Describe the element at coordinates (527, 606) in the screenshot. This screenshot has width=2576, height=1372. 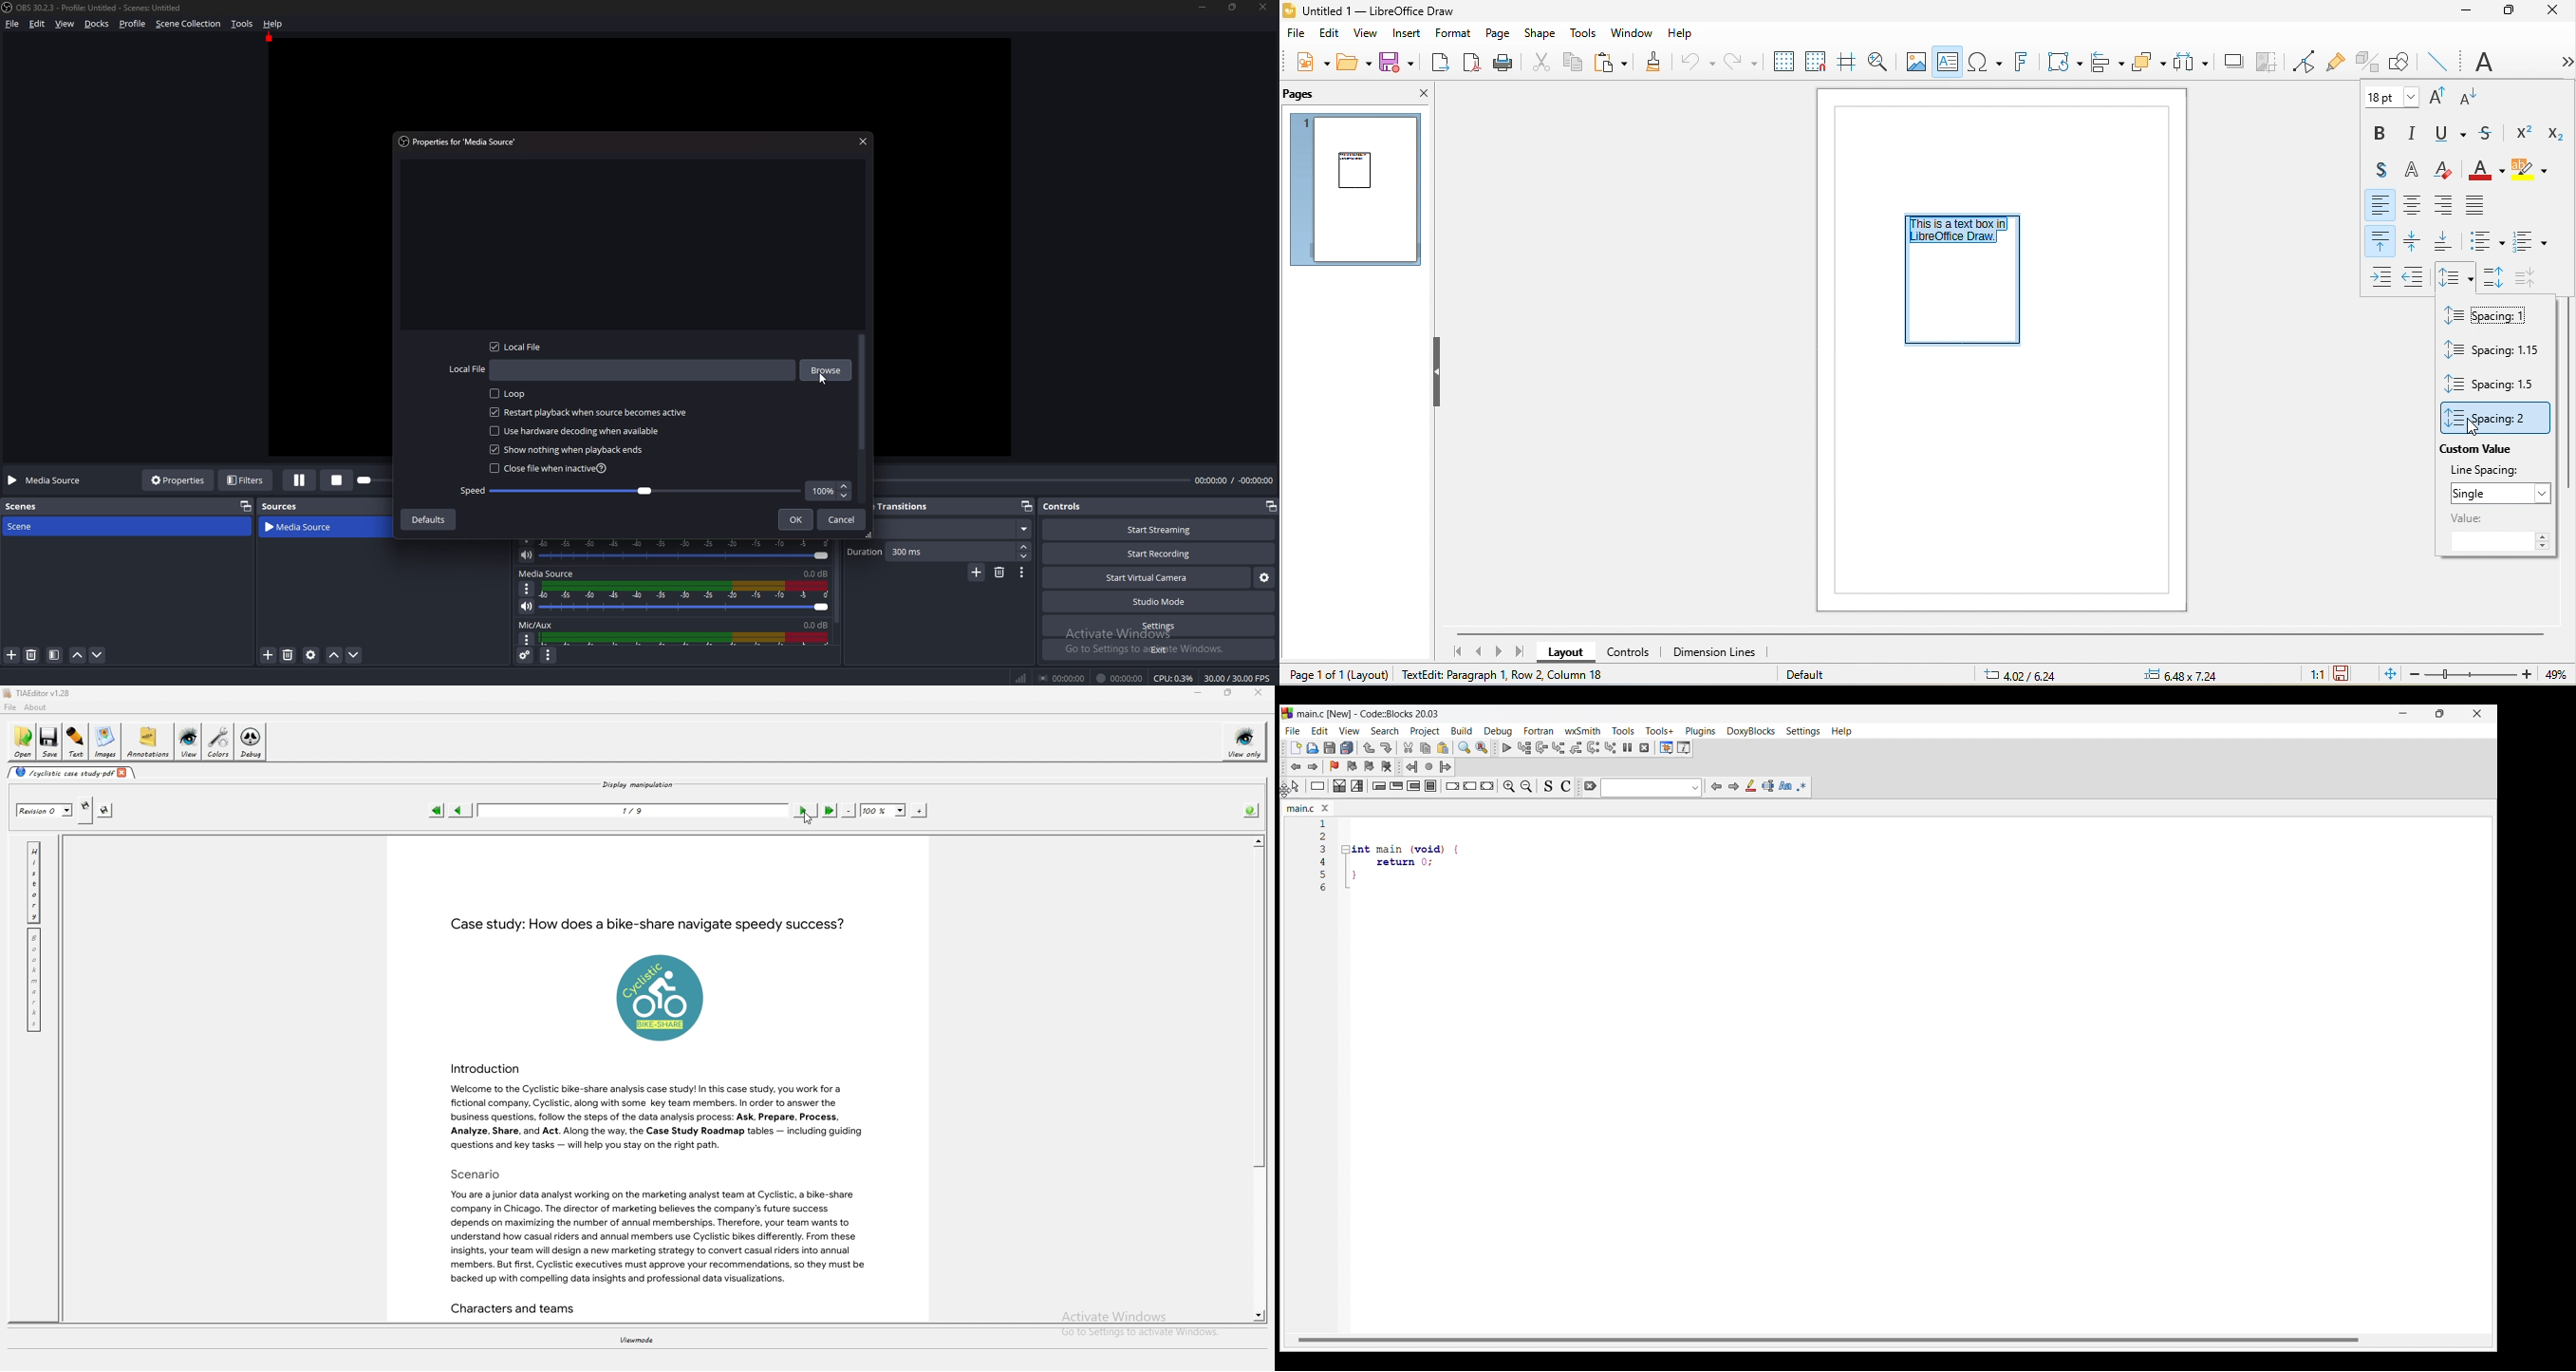
I see `mute` at that location.